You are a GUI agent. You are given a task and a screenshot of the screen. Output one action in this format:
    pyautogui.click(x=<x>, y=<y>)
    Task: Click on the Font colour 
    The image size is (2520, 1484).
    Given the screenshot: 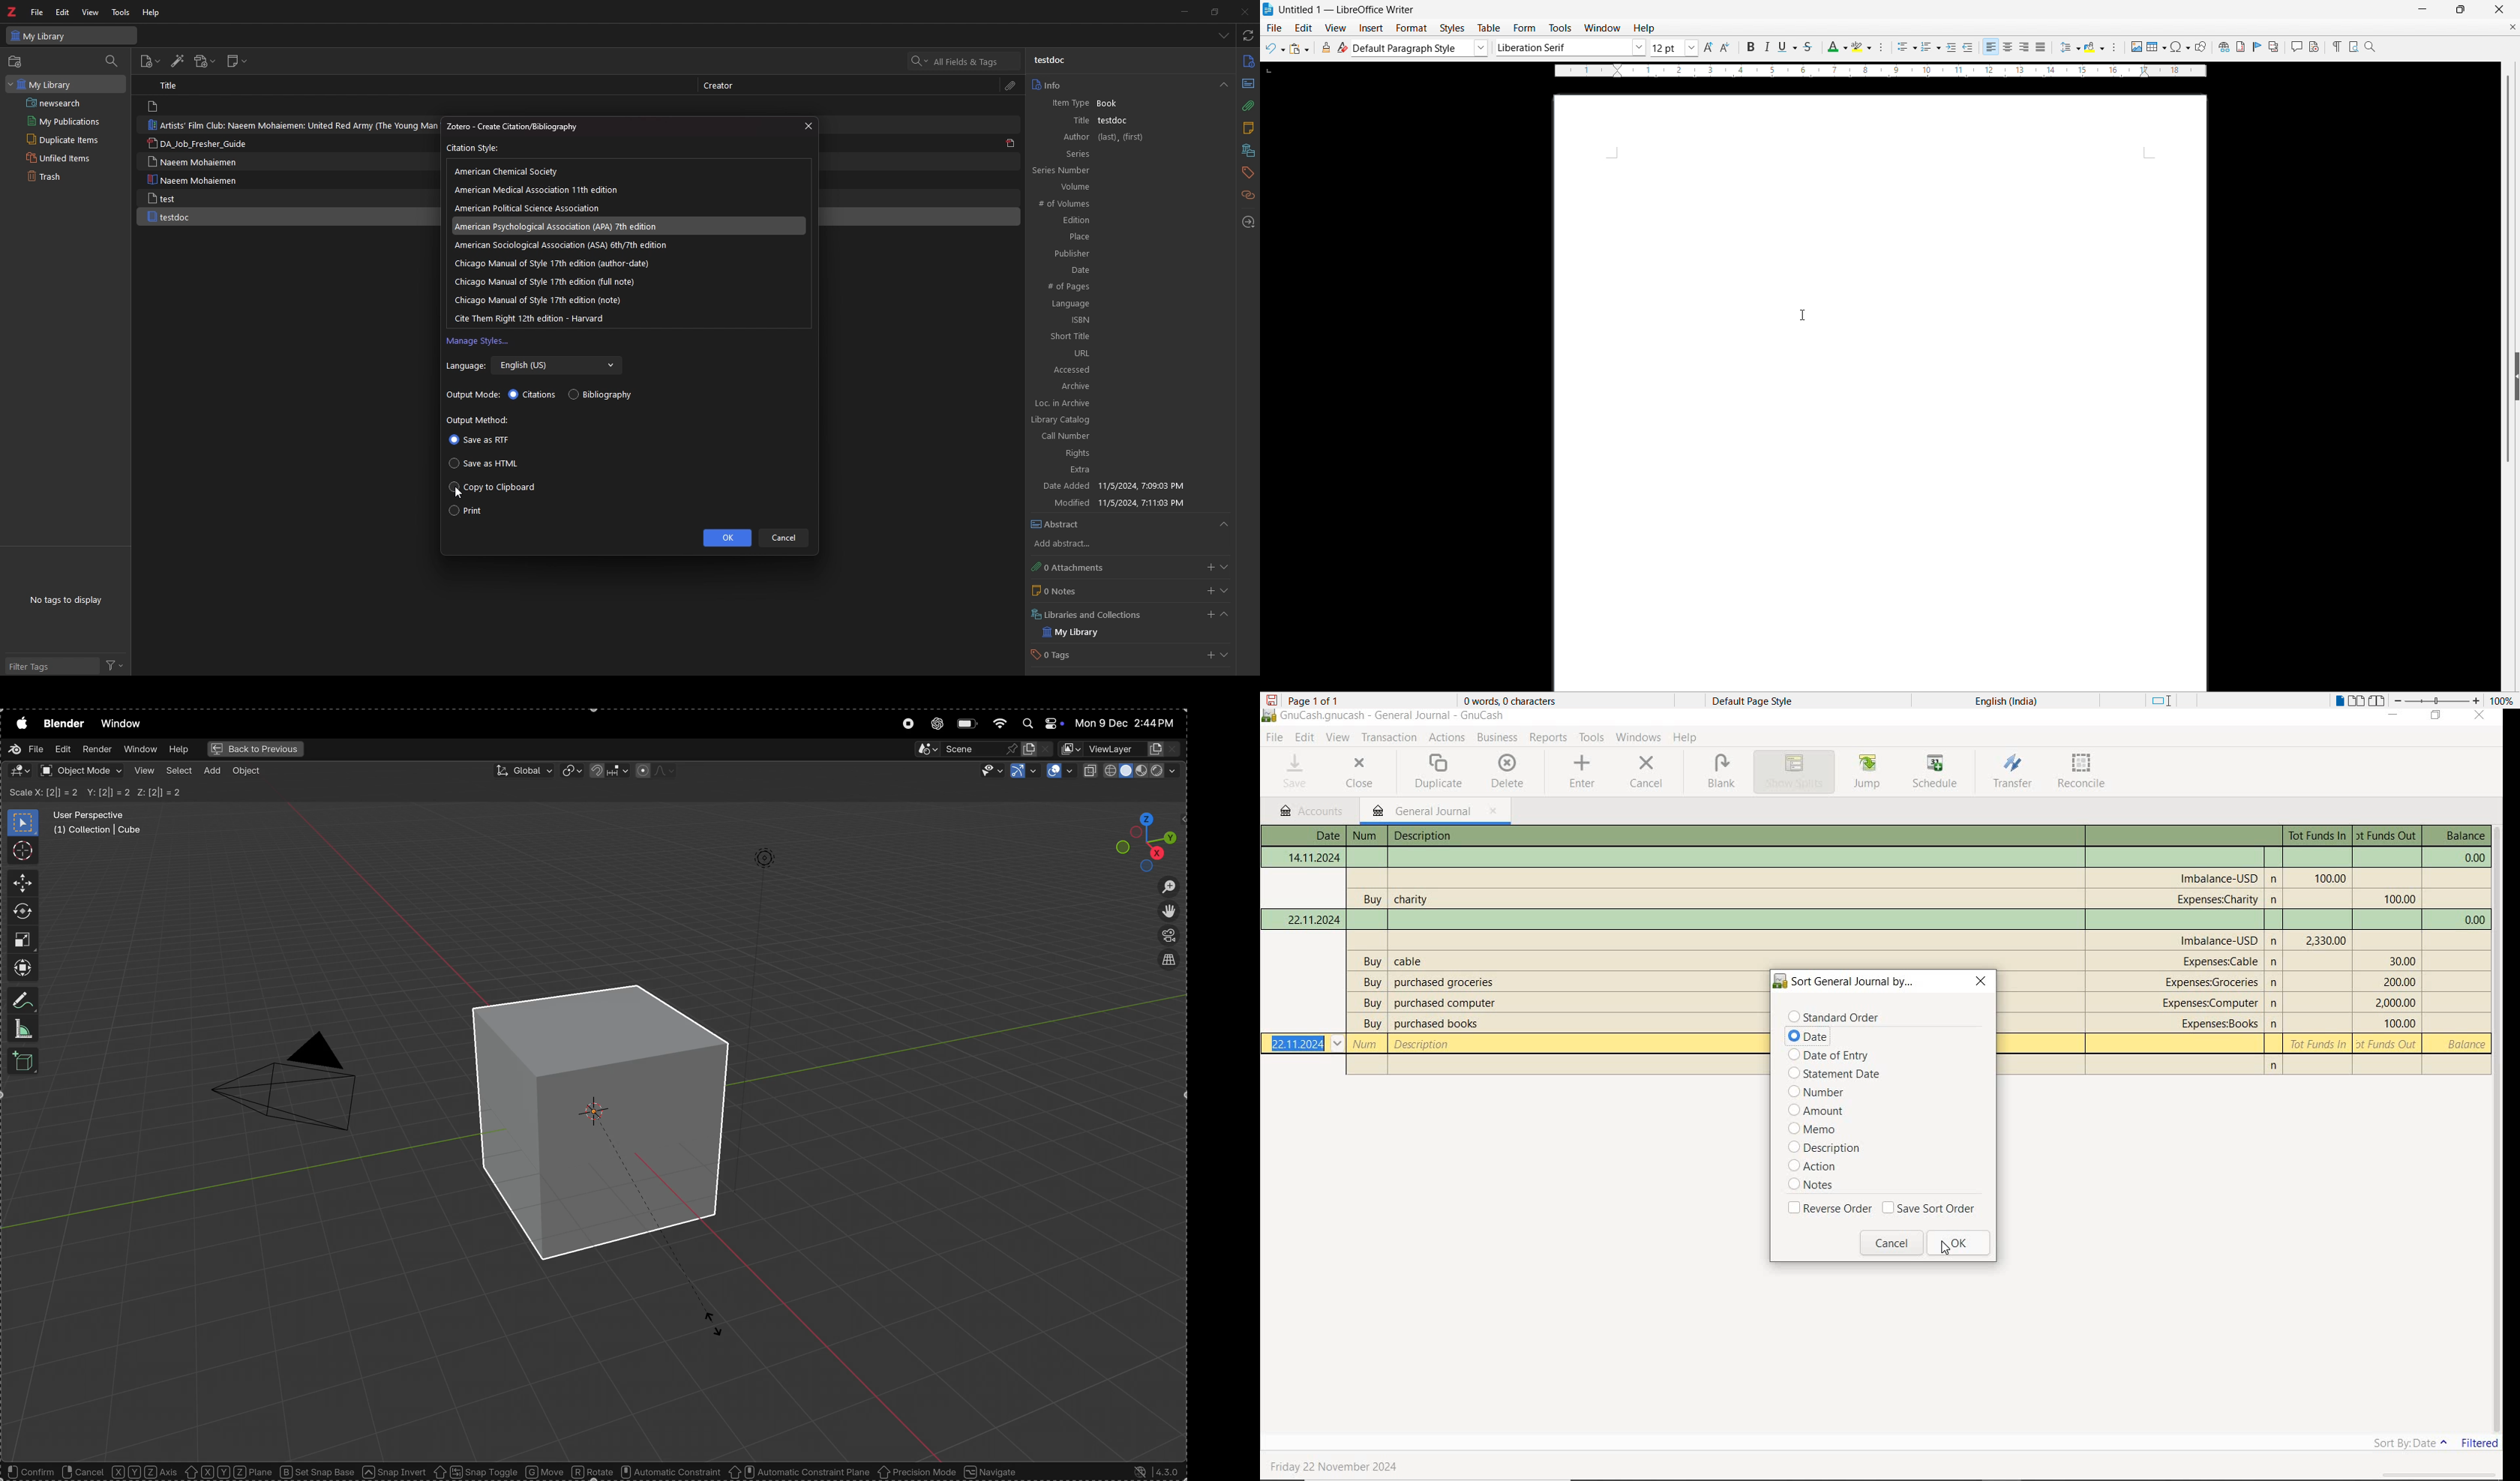 What is the action you would take?
    pyautogui.click(x=1836, y=47)
    